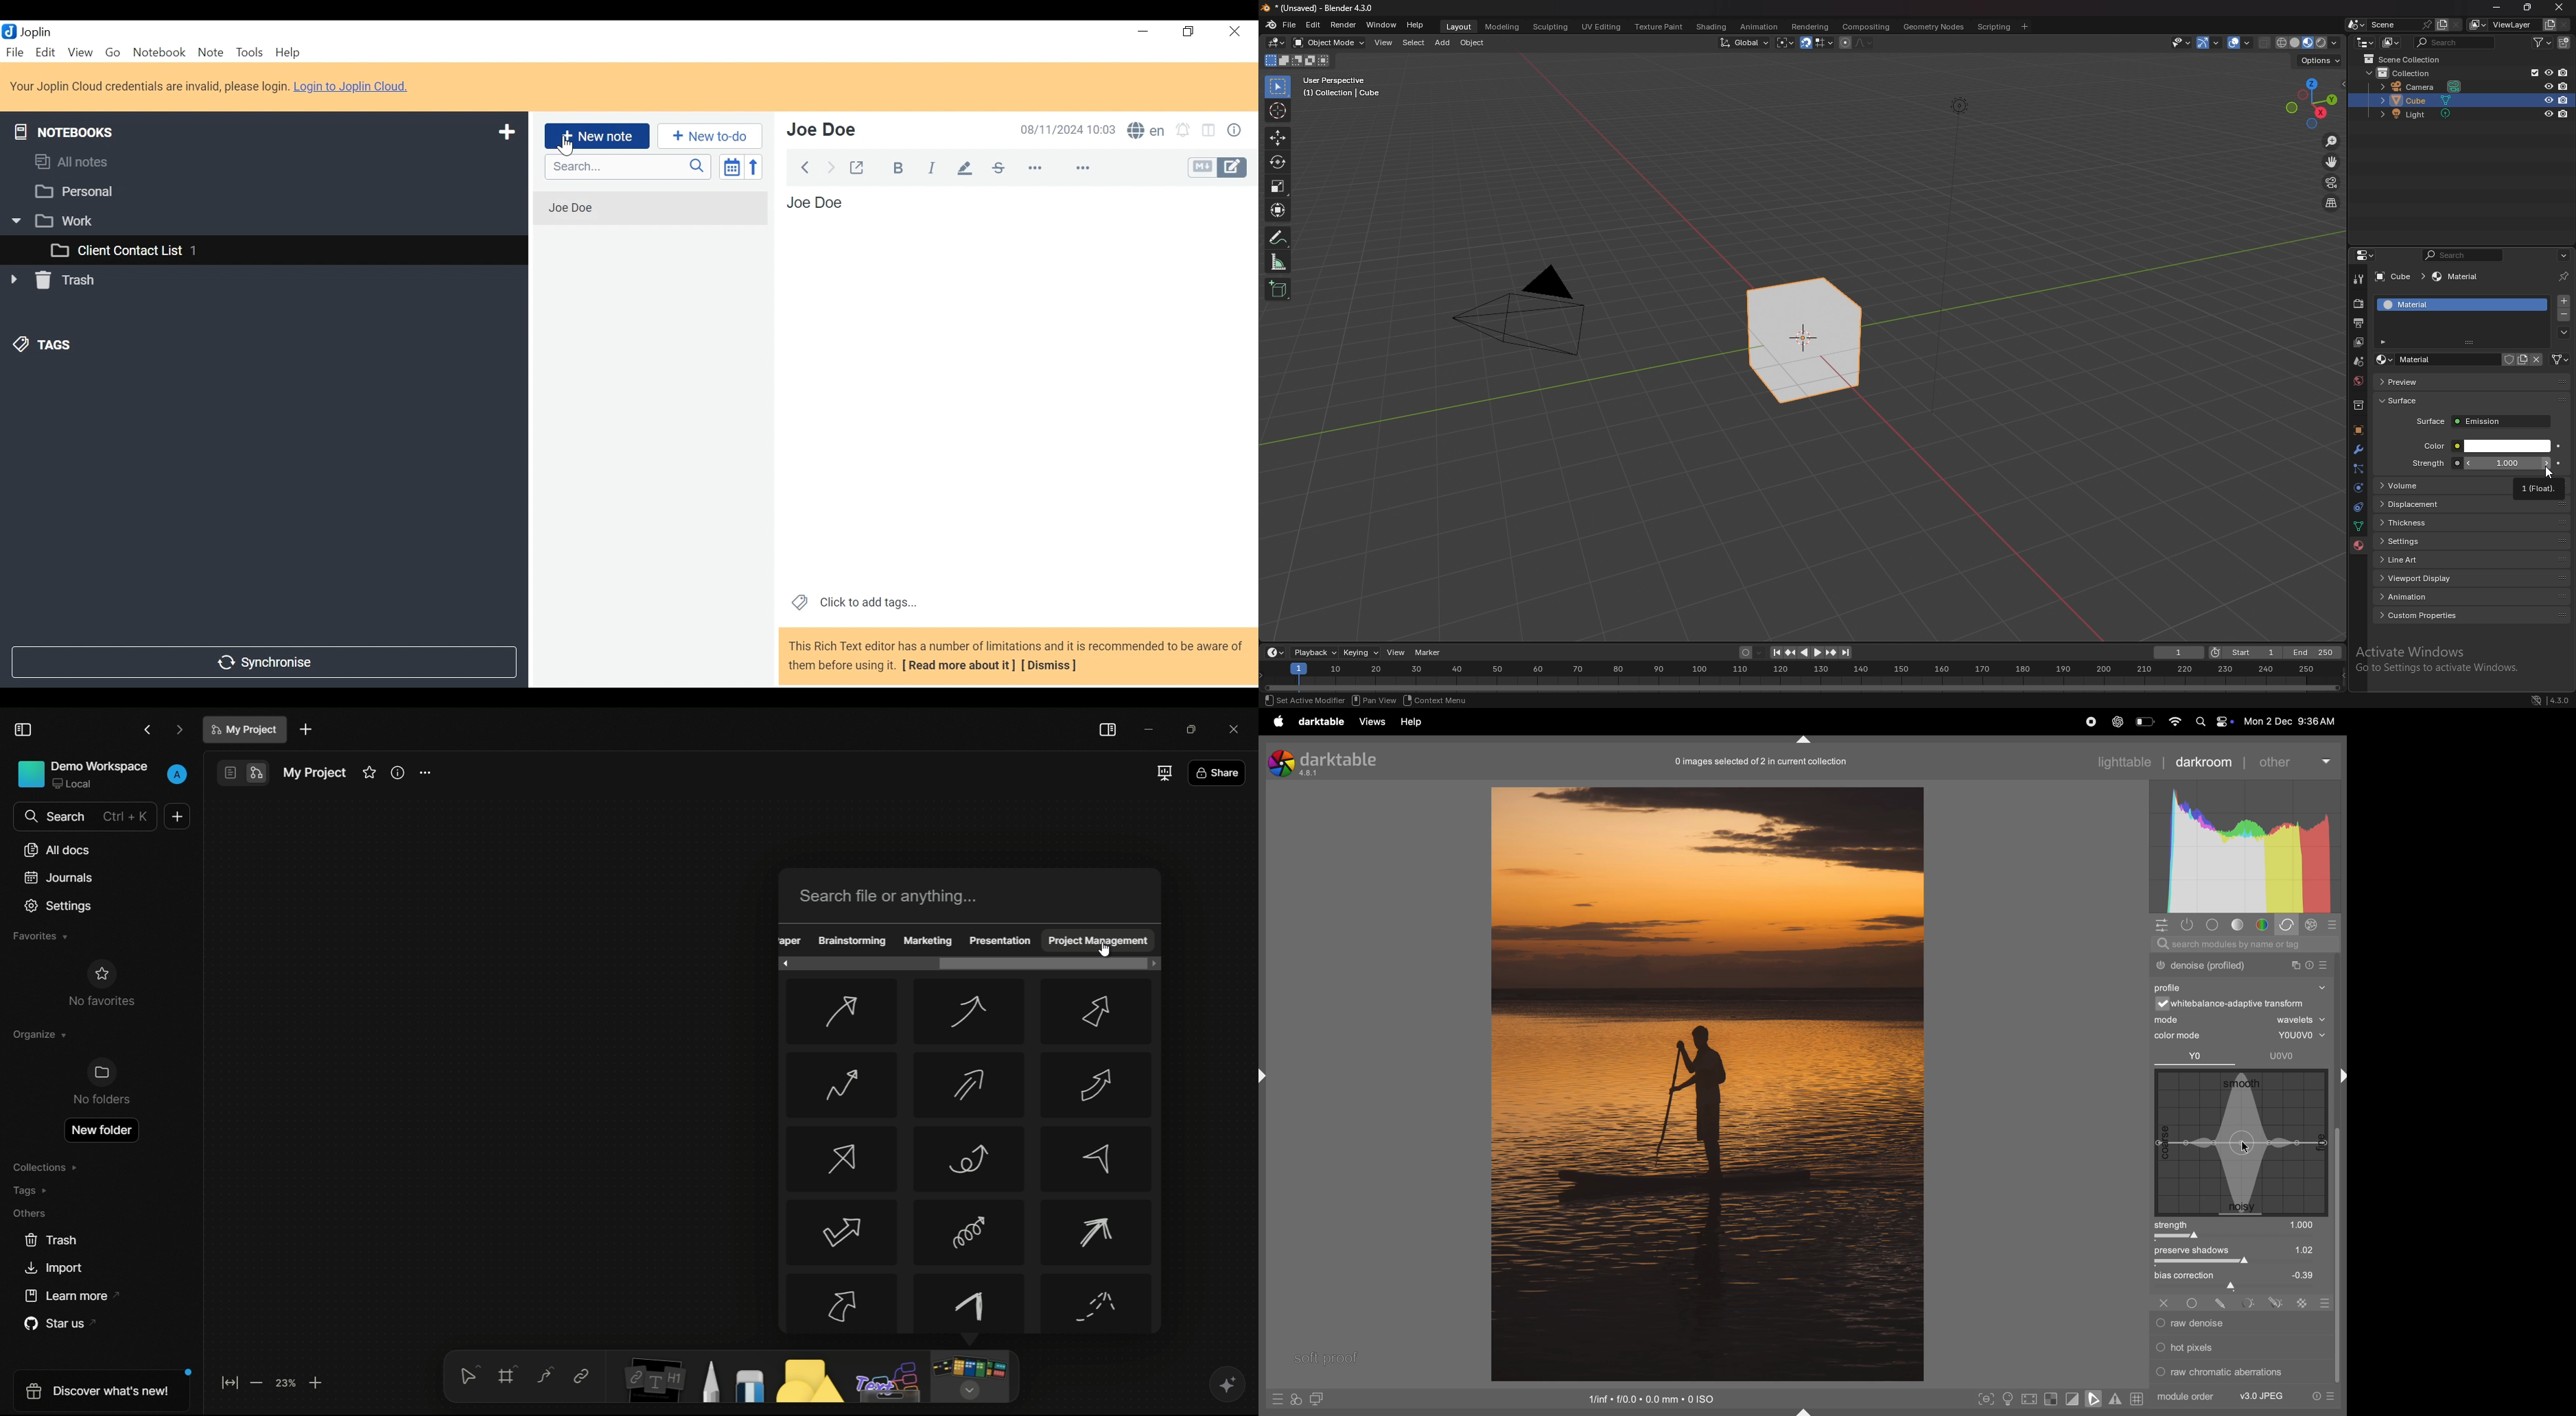  I want to click on new document, so click(177, 816).